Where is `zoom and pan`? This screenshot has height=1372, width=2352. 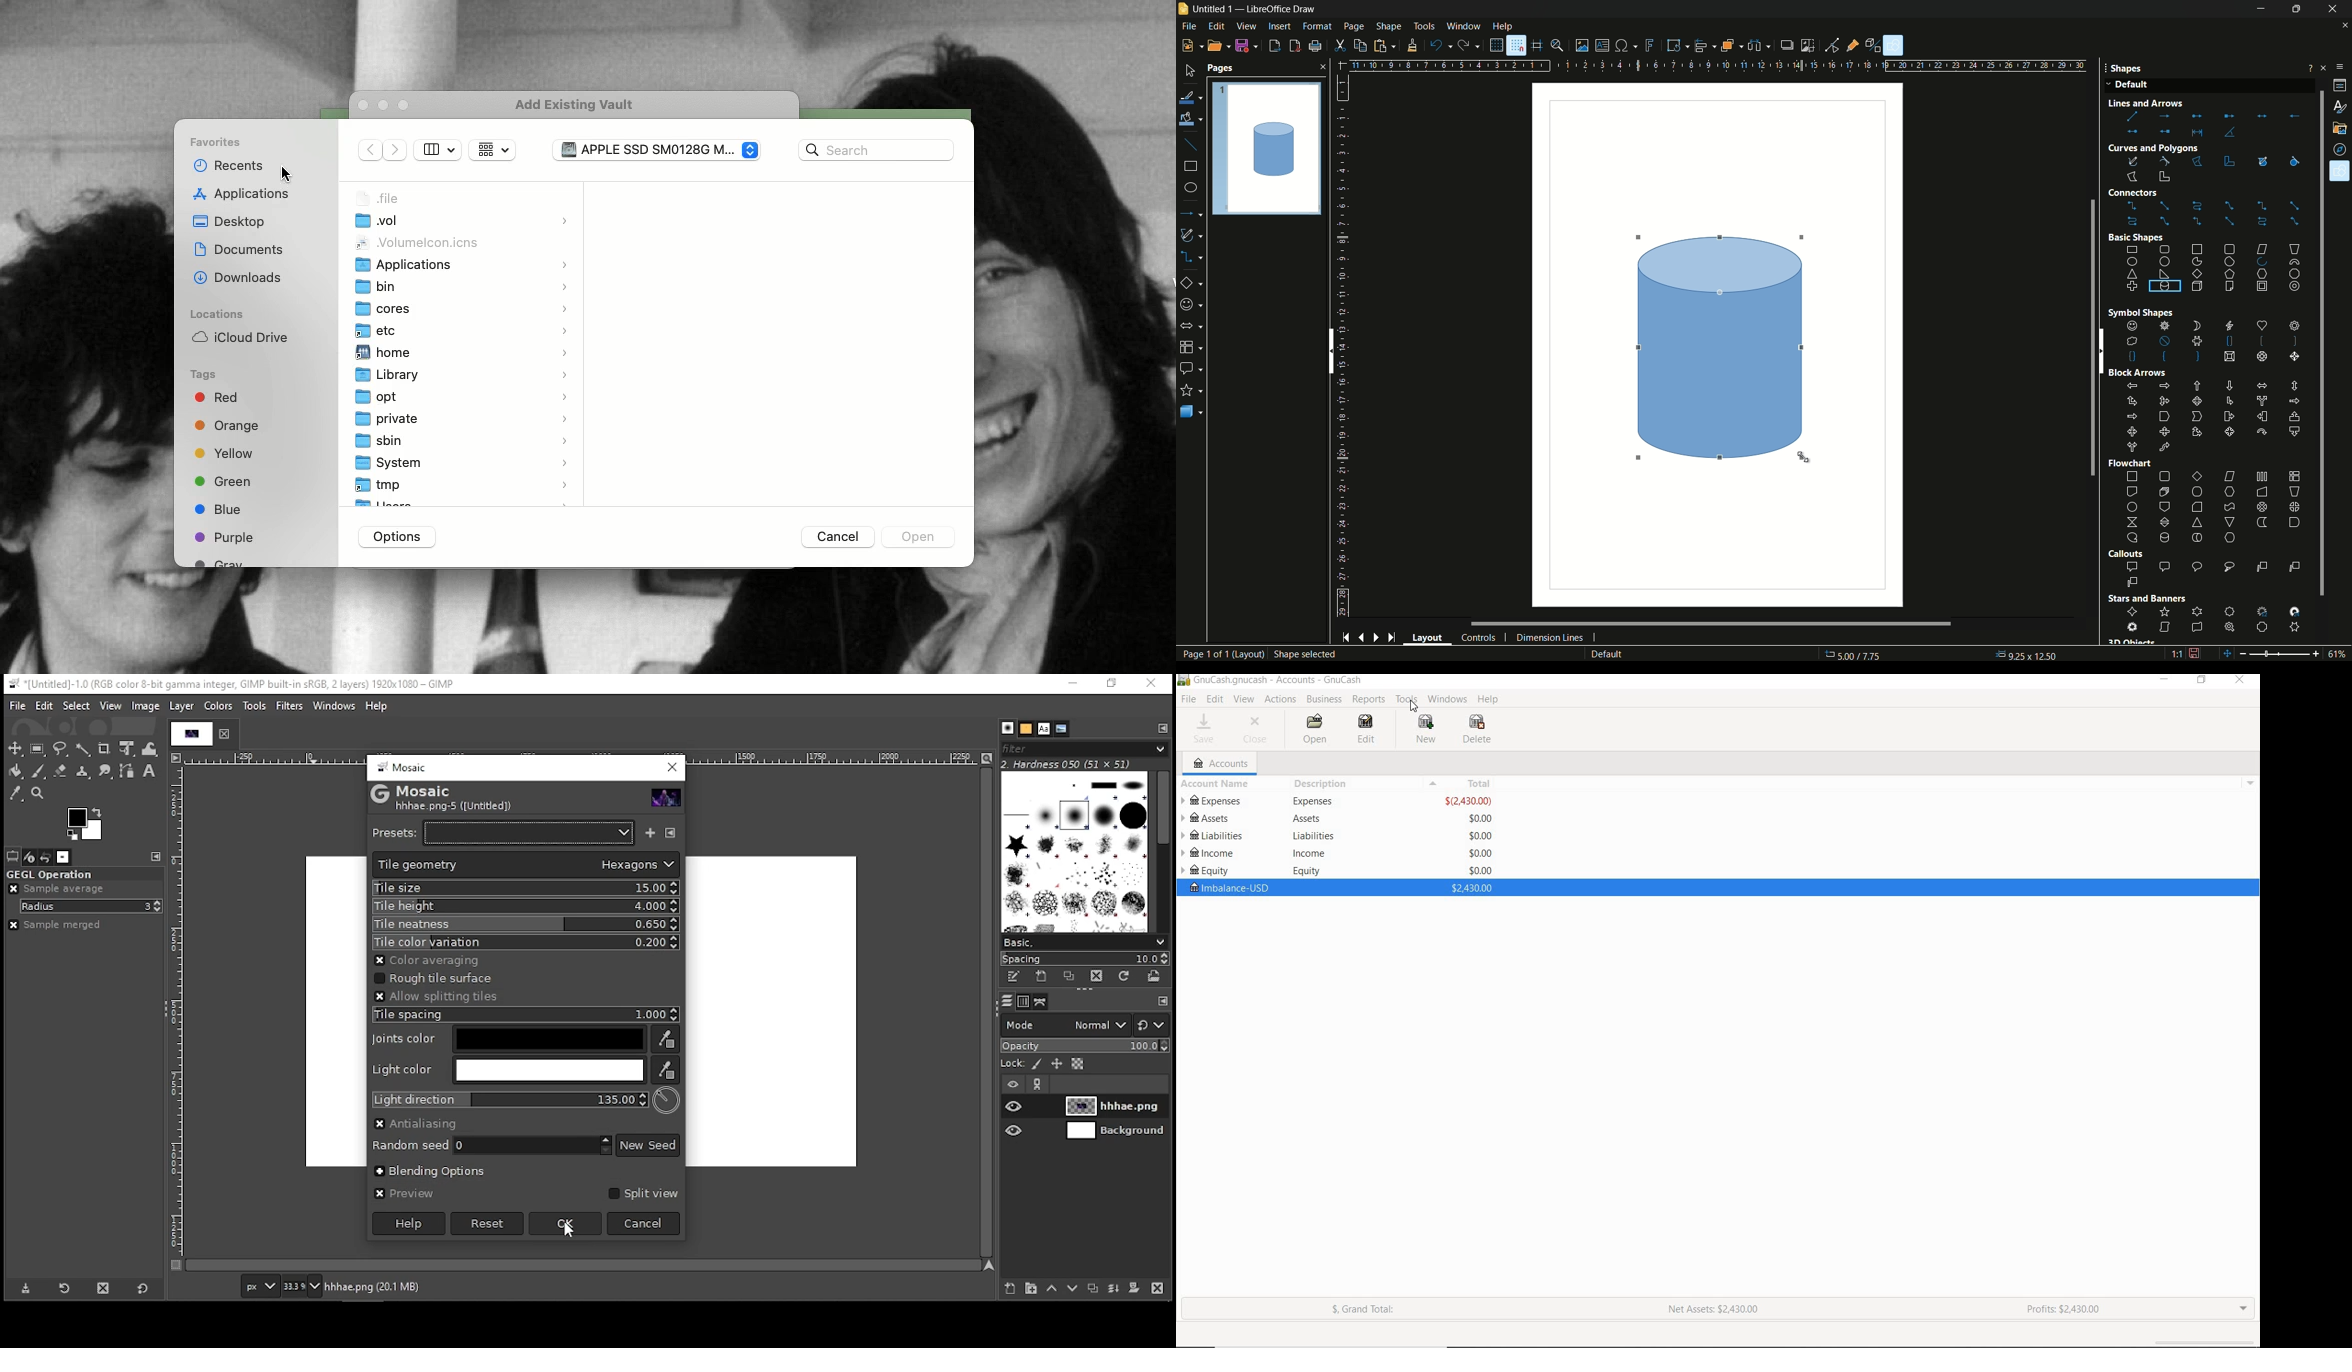 zoom and pan is located at coordinates (1558, 45).